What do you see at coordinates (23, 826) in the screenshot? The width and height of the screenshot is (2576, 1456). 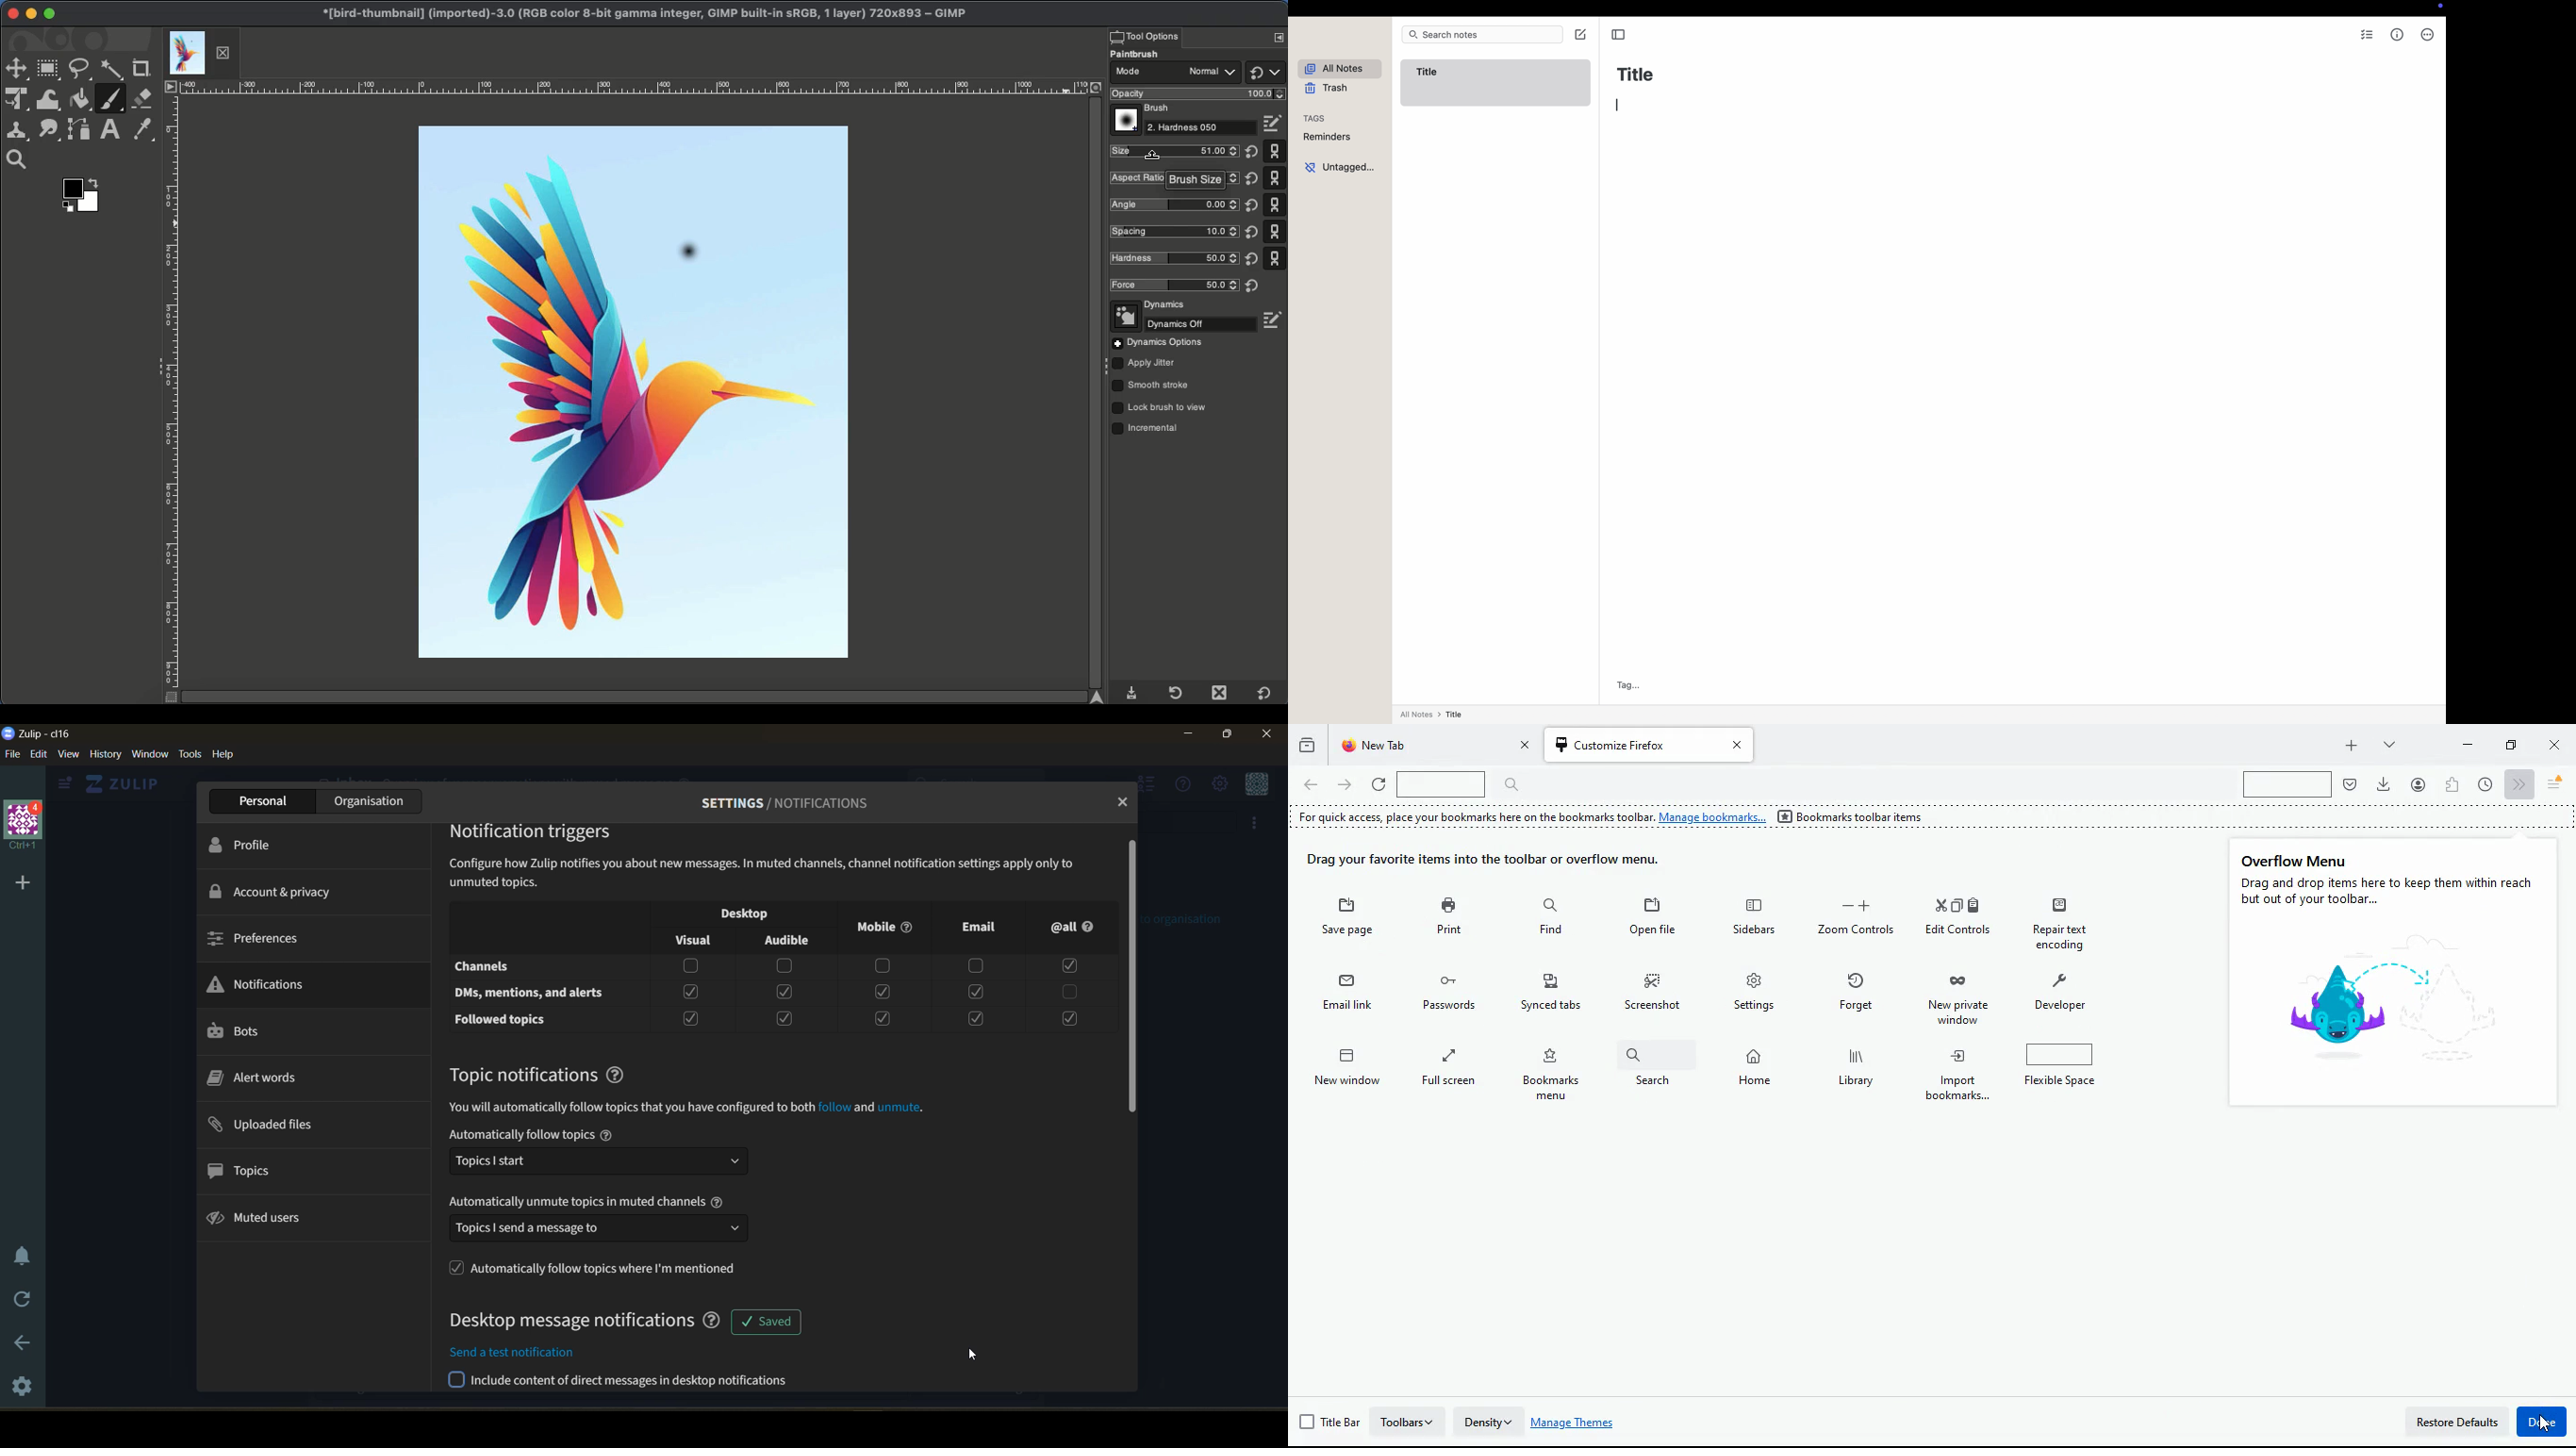 I see `organisation name and profile picture` at bounding box center [23, 826].